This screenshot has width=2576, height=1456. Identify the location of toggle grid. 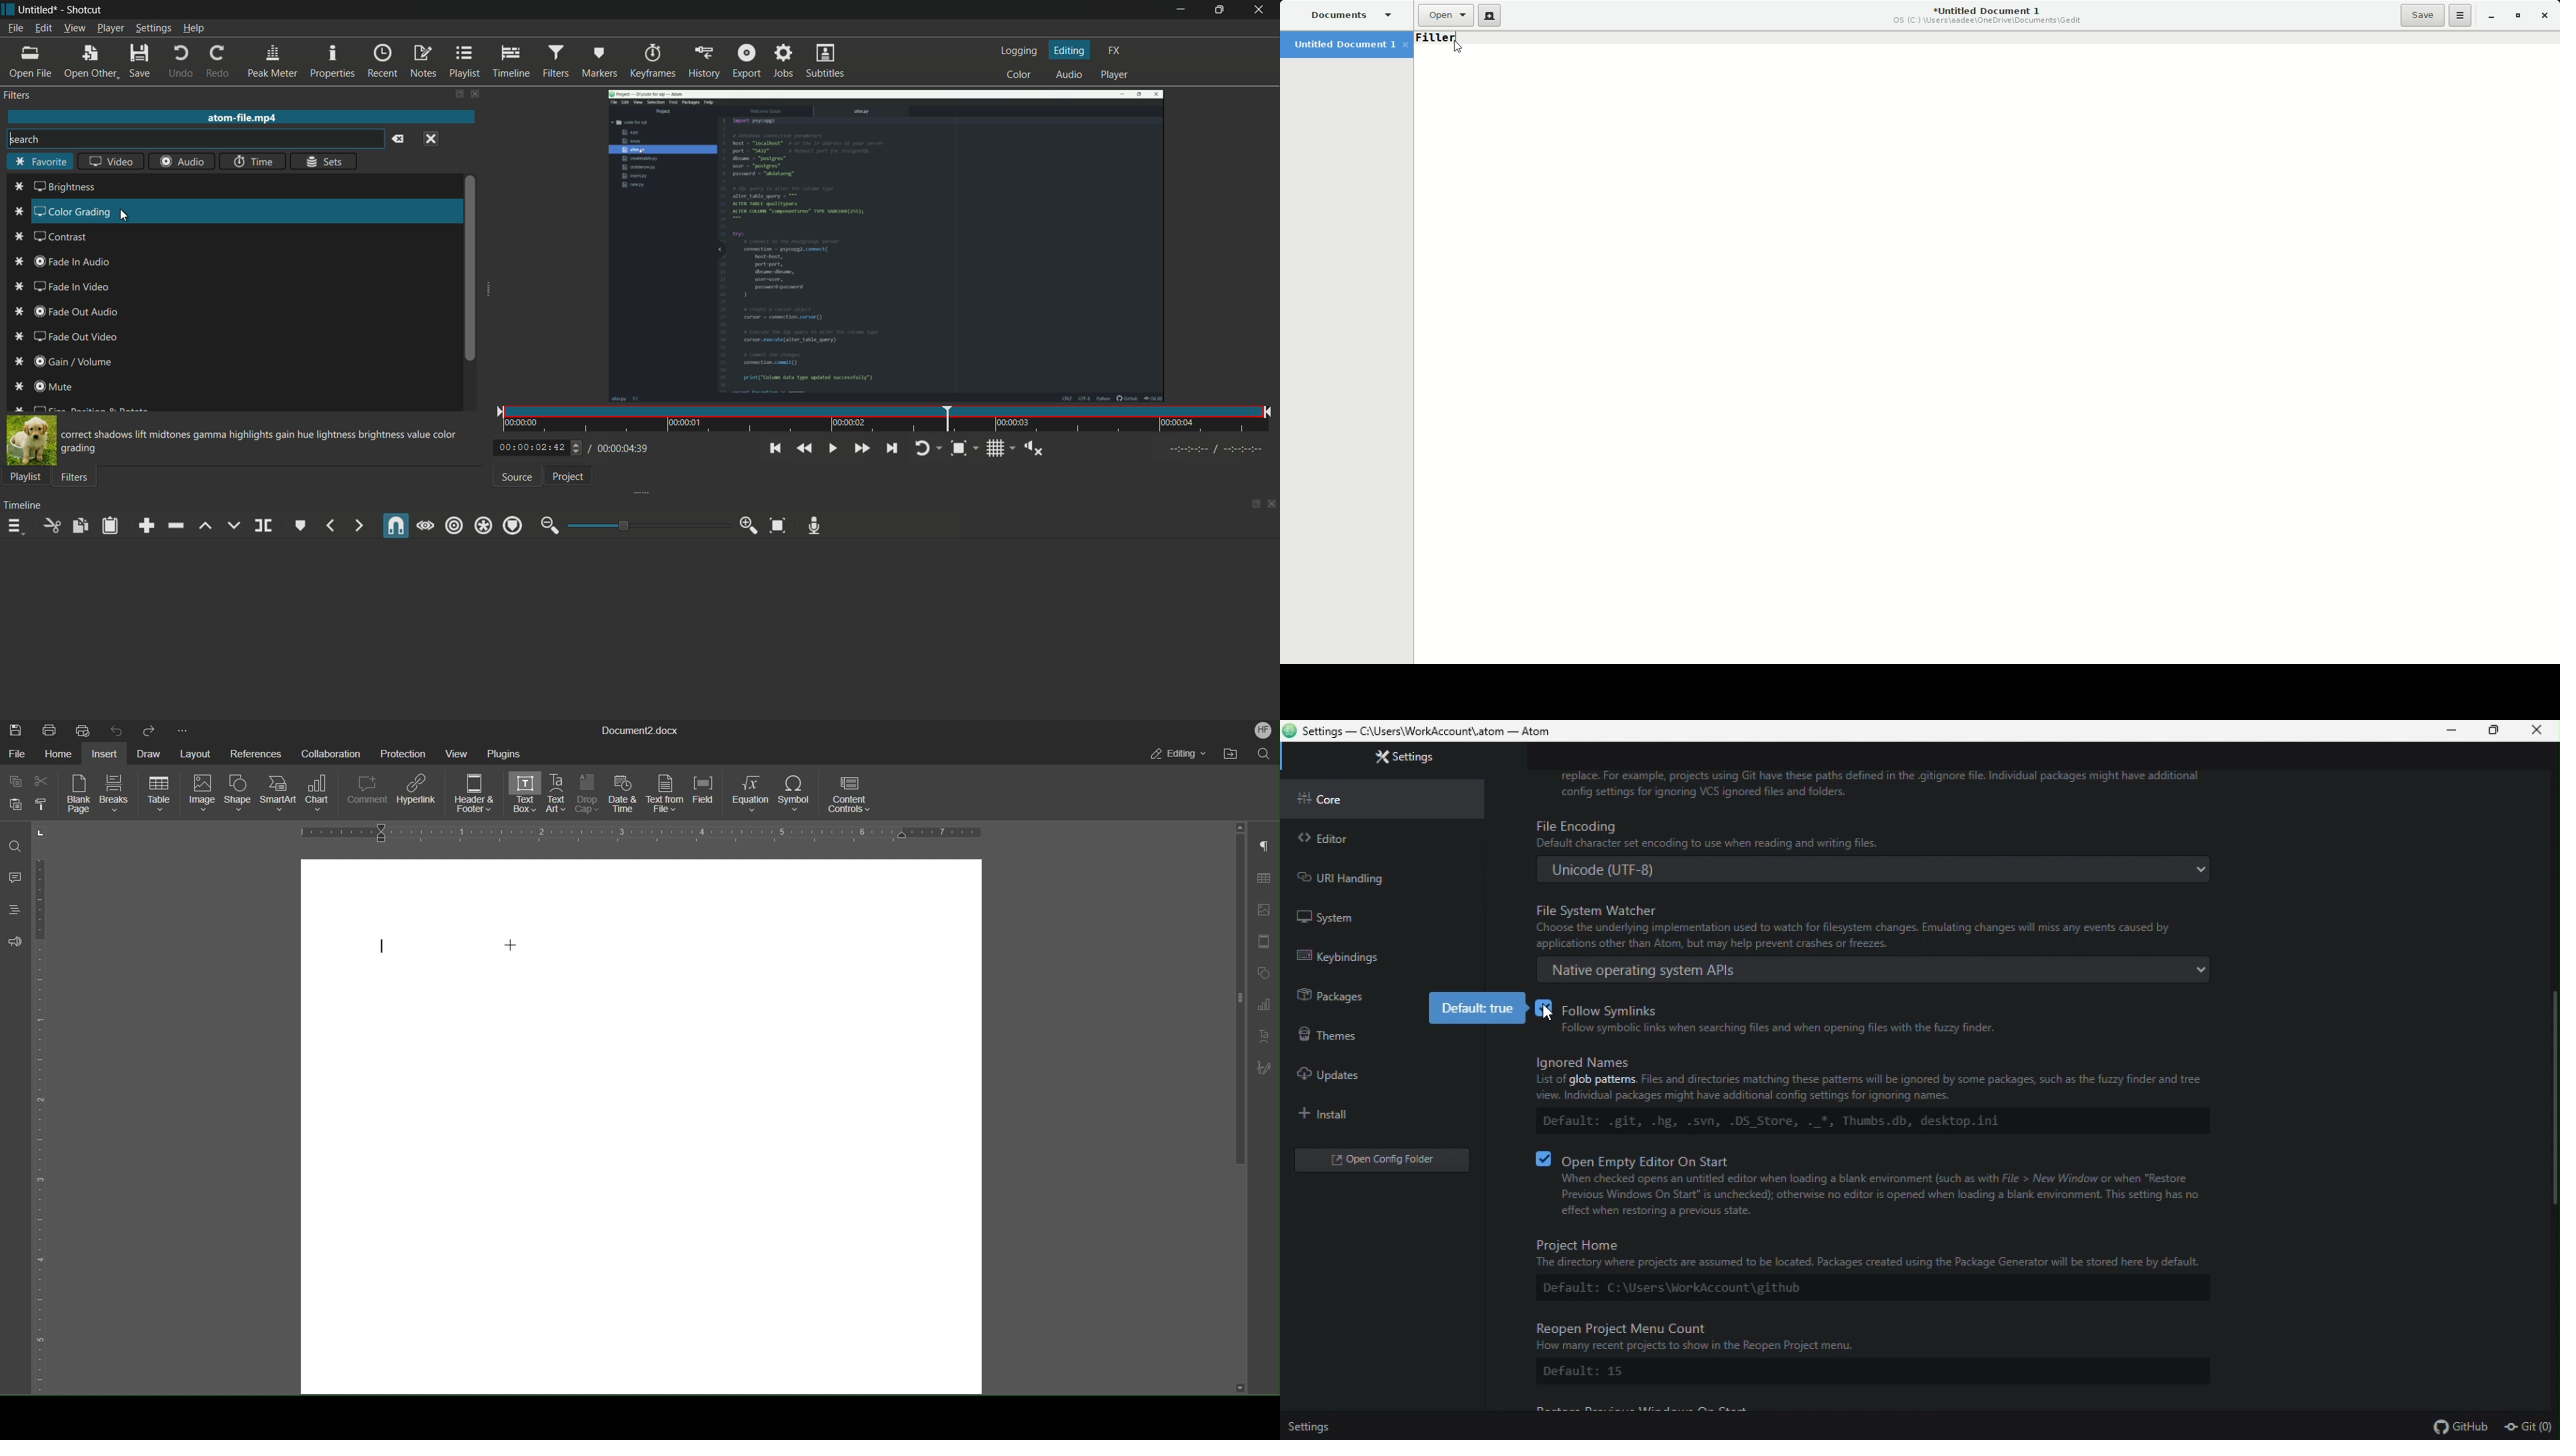
(1001, 447).